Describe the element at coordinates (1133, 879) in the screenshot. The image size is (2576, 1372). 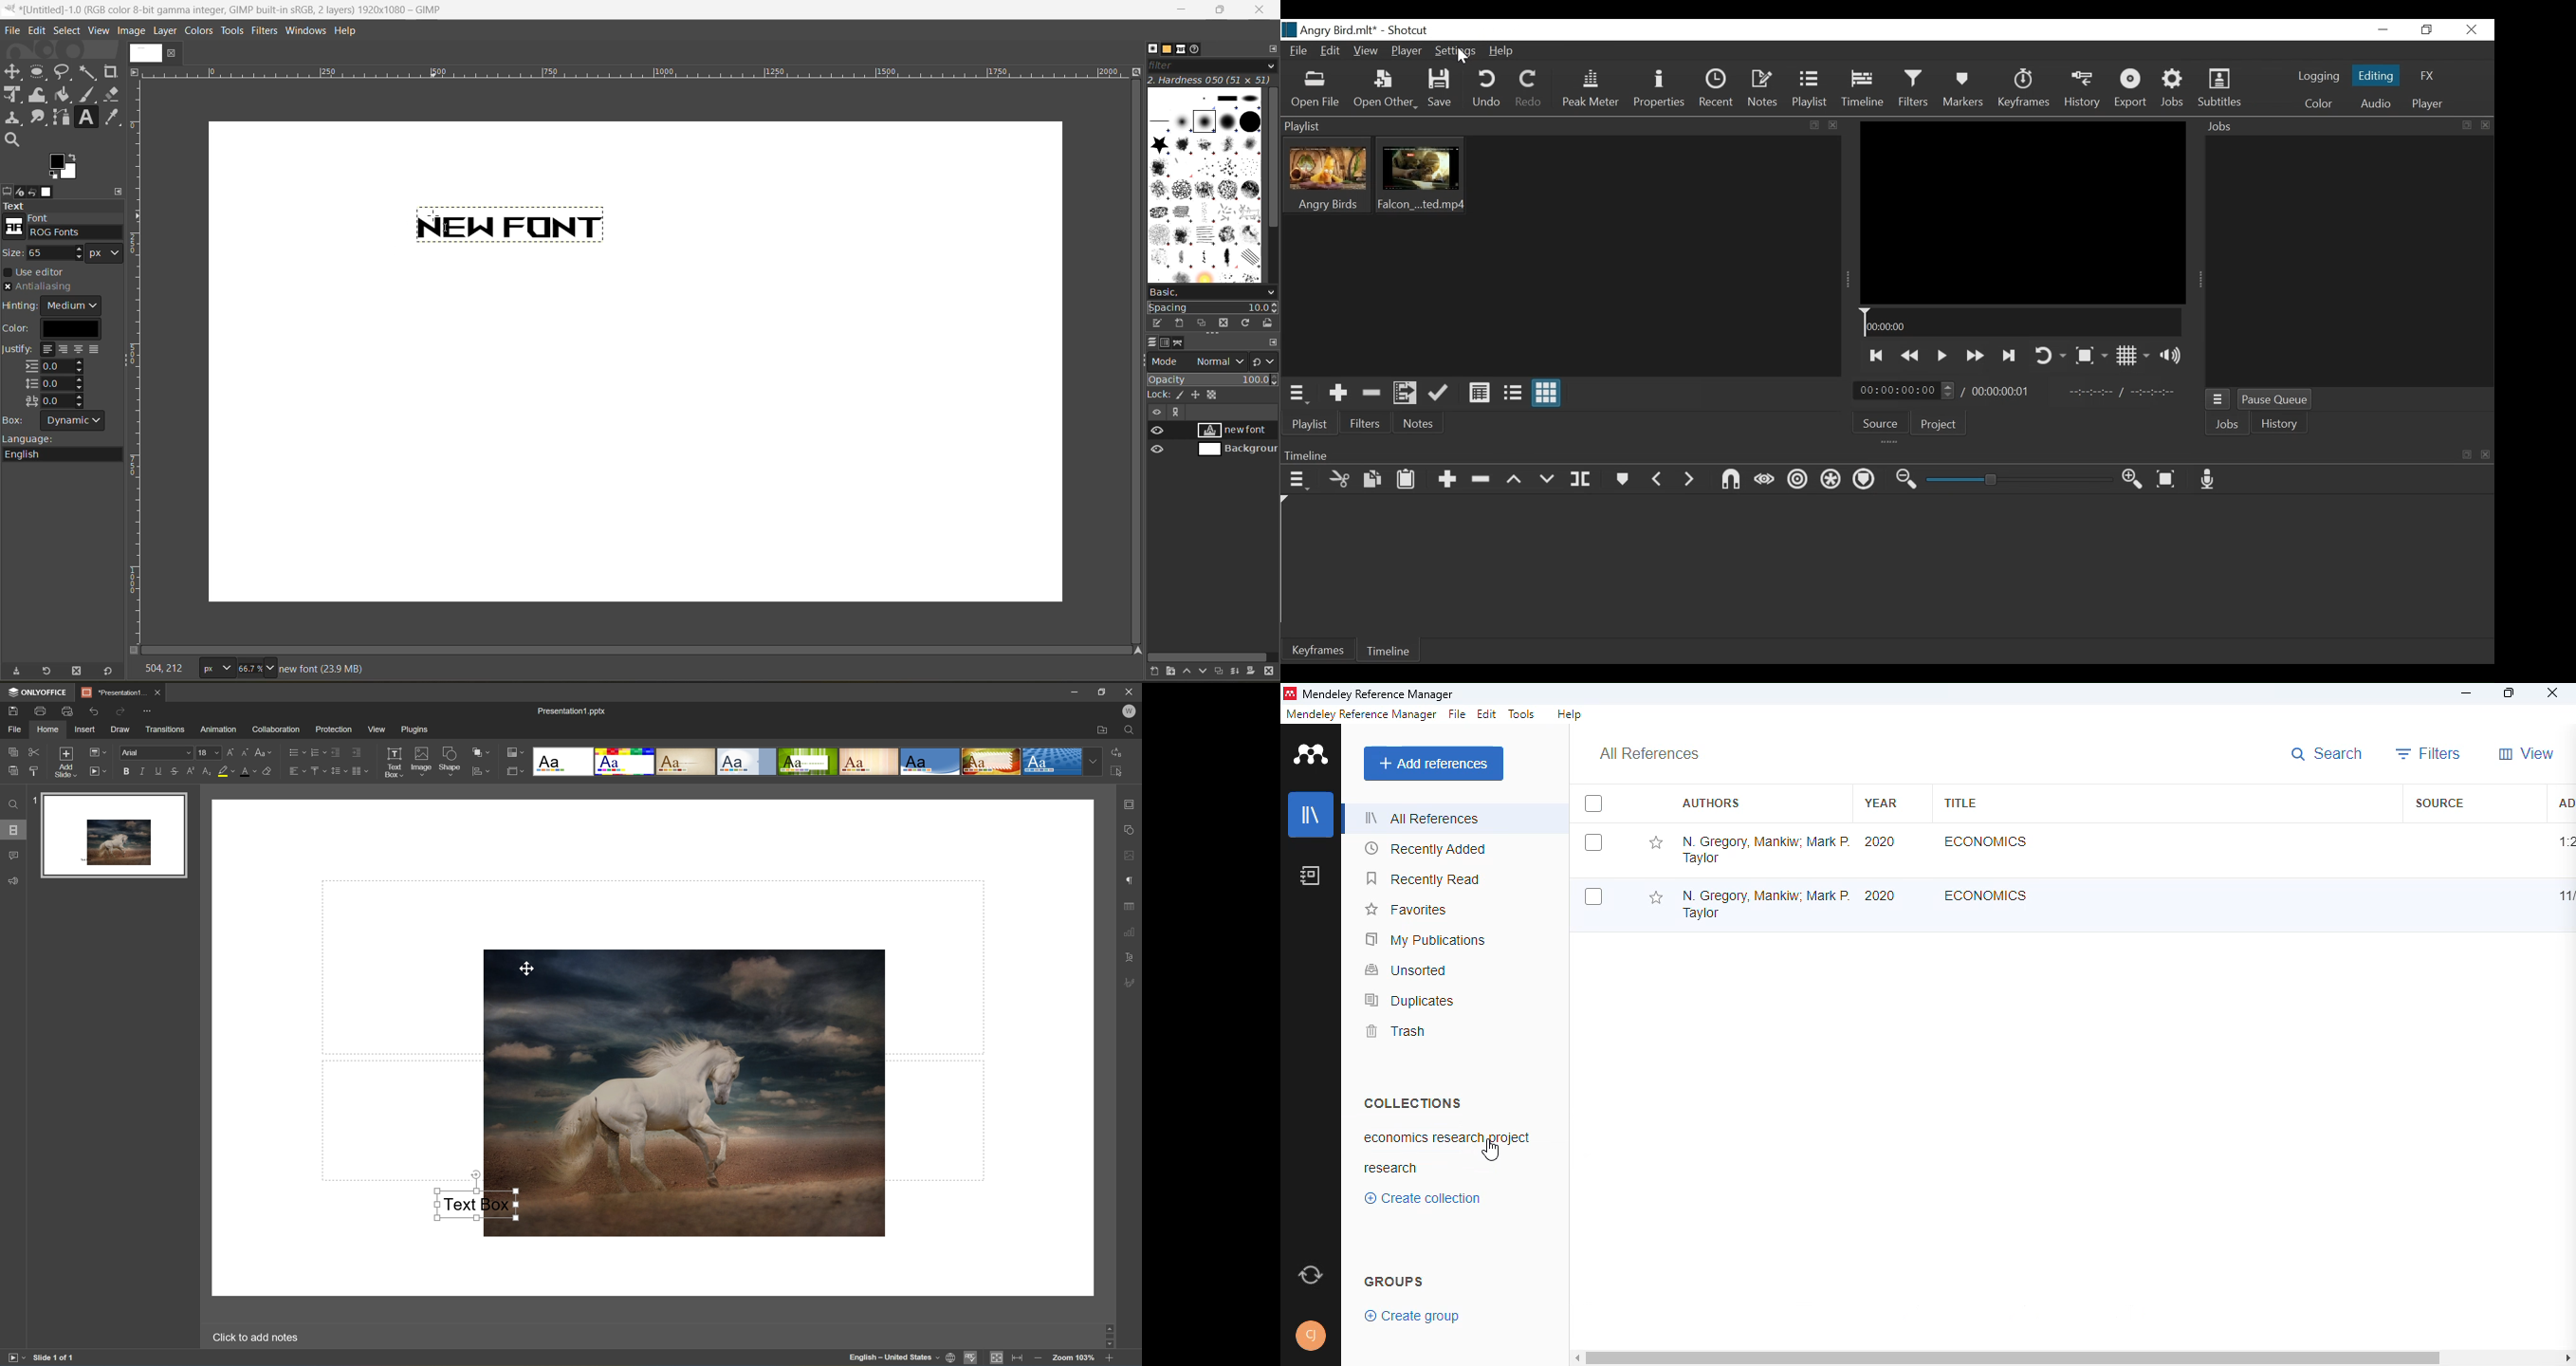
I see `Paragraph settings` at that location.